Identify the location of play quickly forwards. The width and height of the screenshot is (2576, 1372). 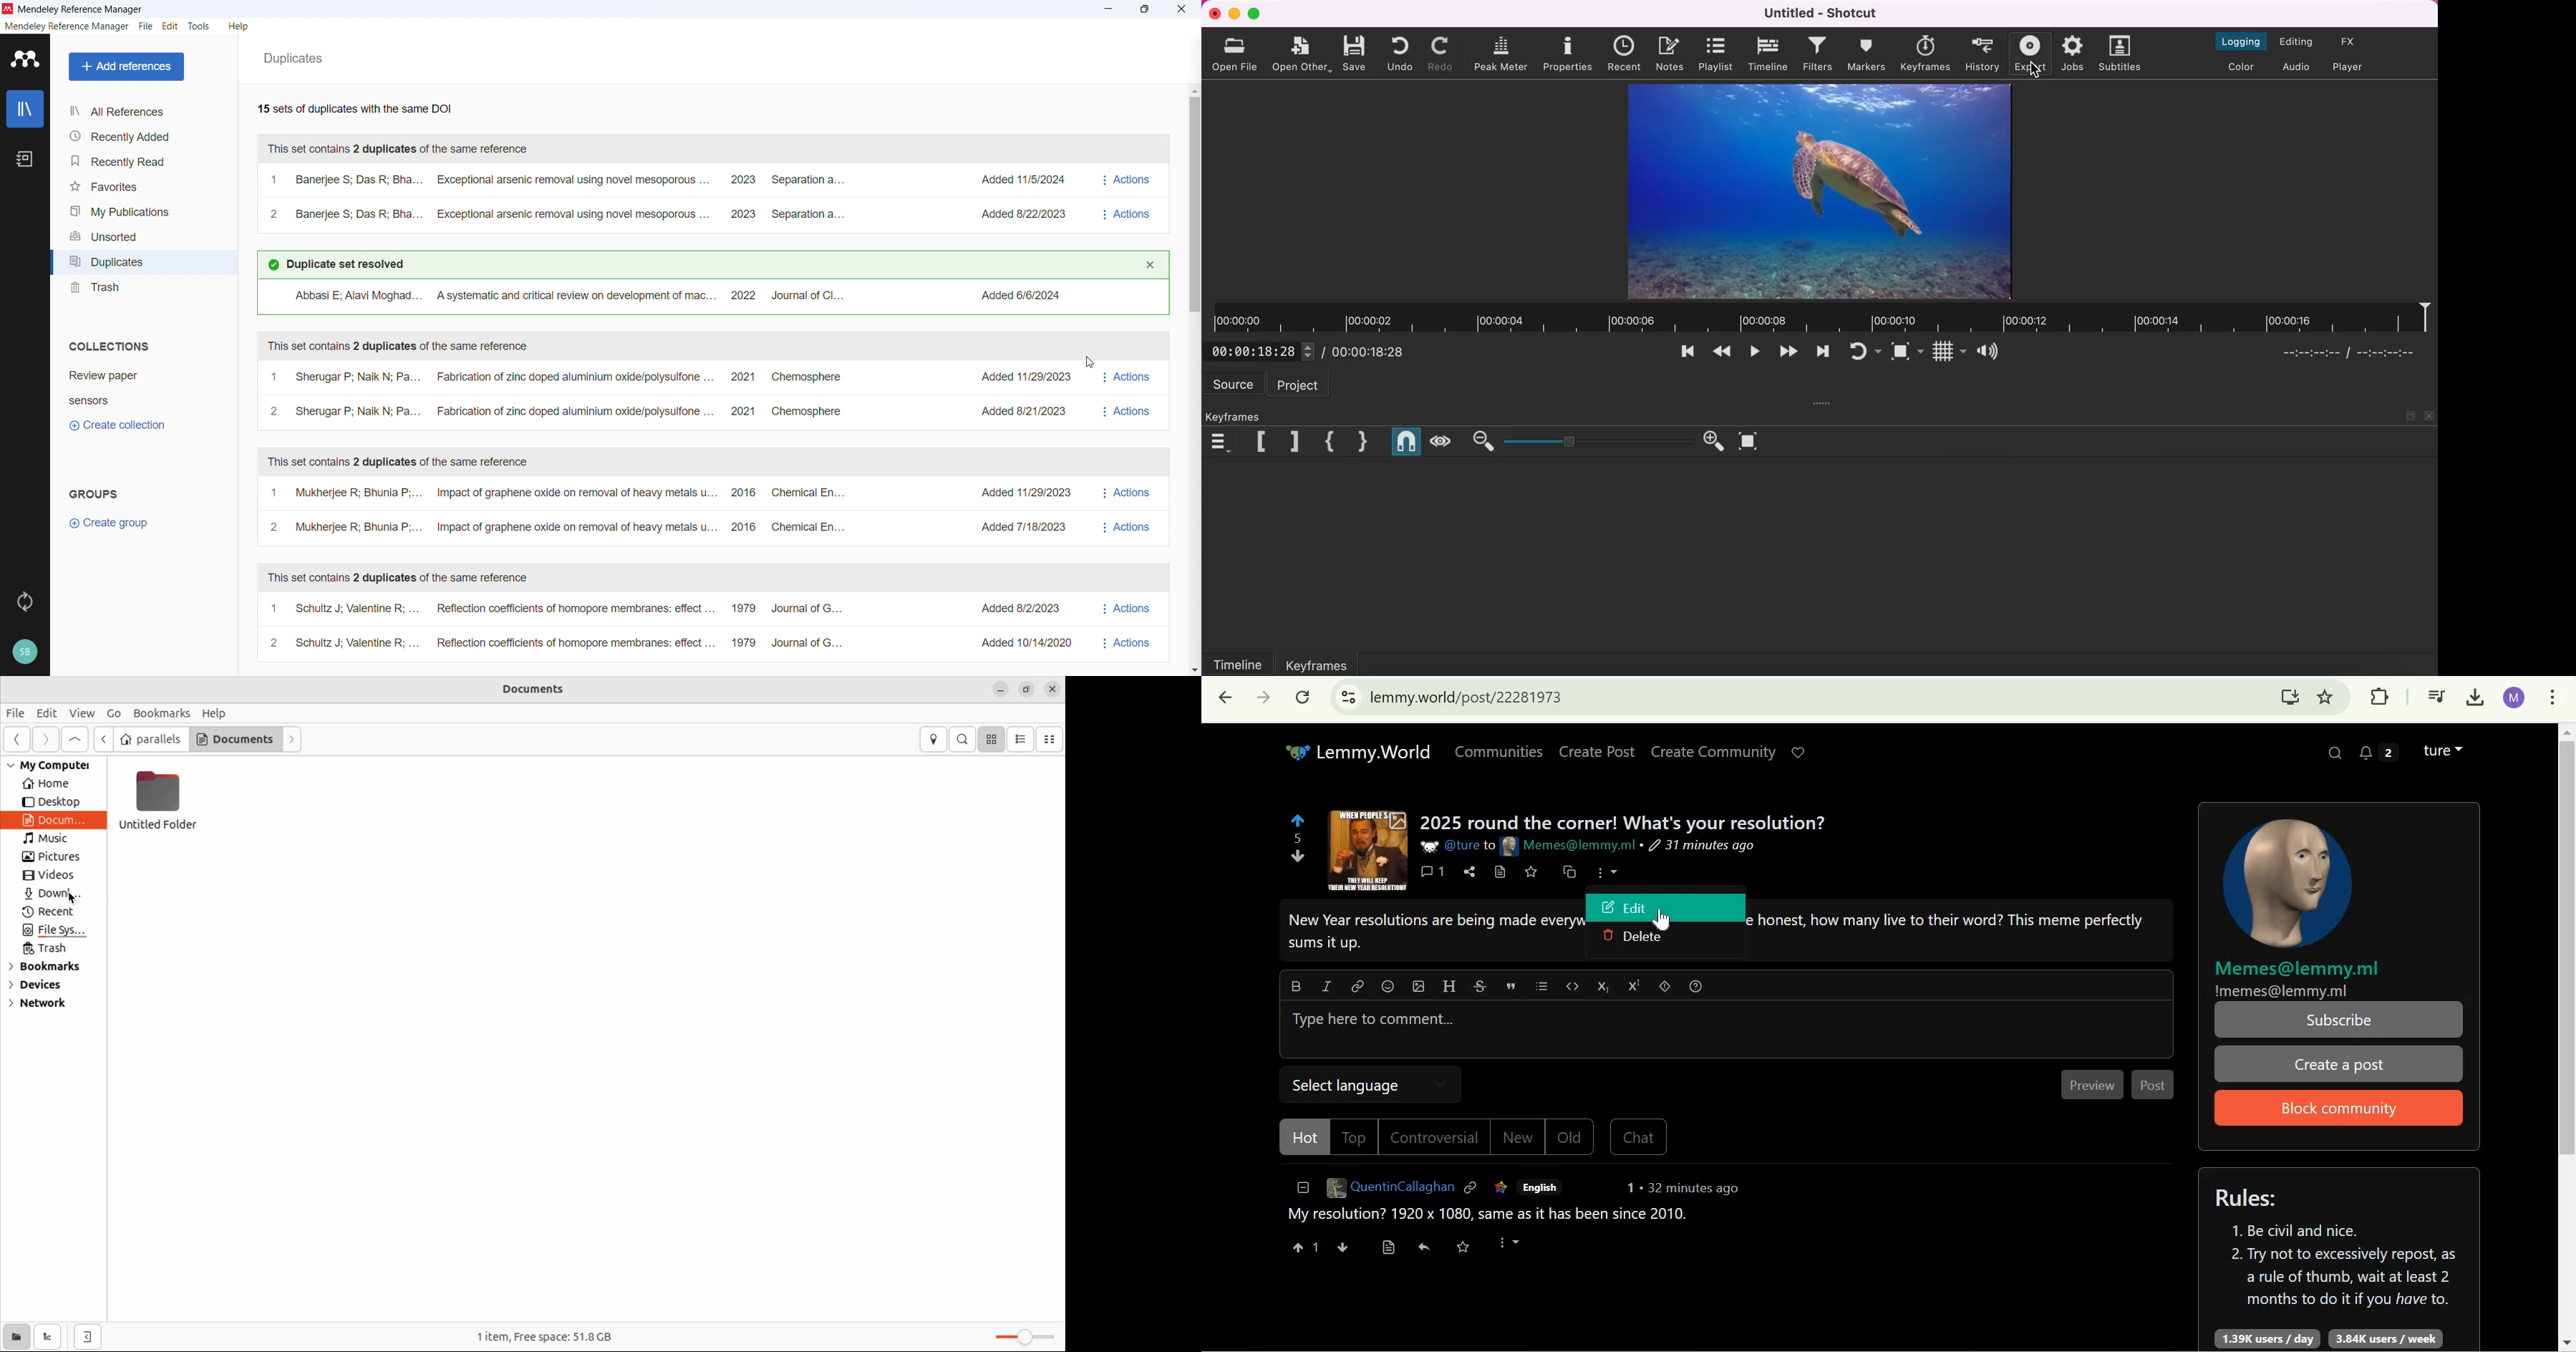
(1824, 352).